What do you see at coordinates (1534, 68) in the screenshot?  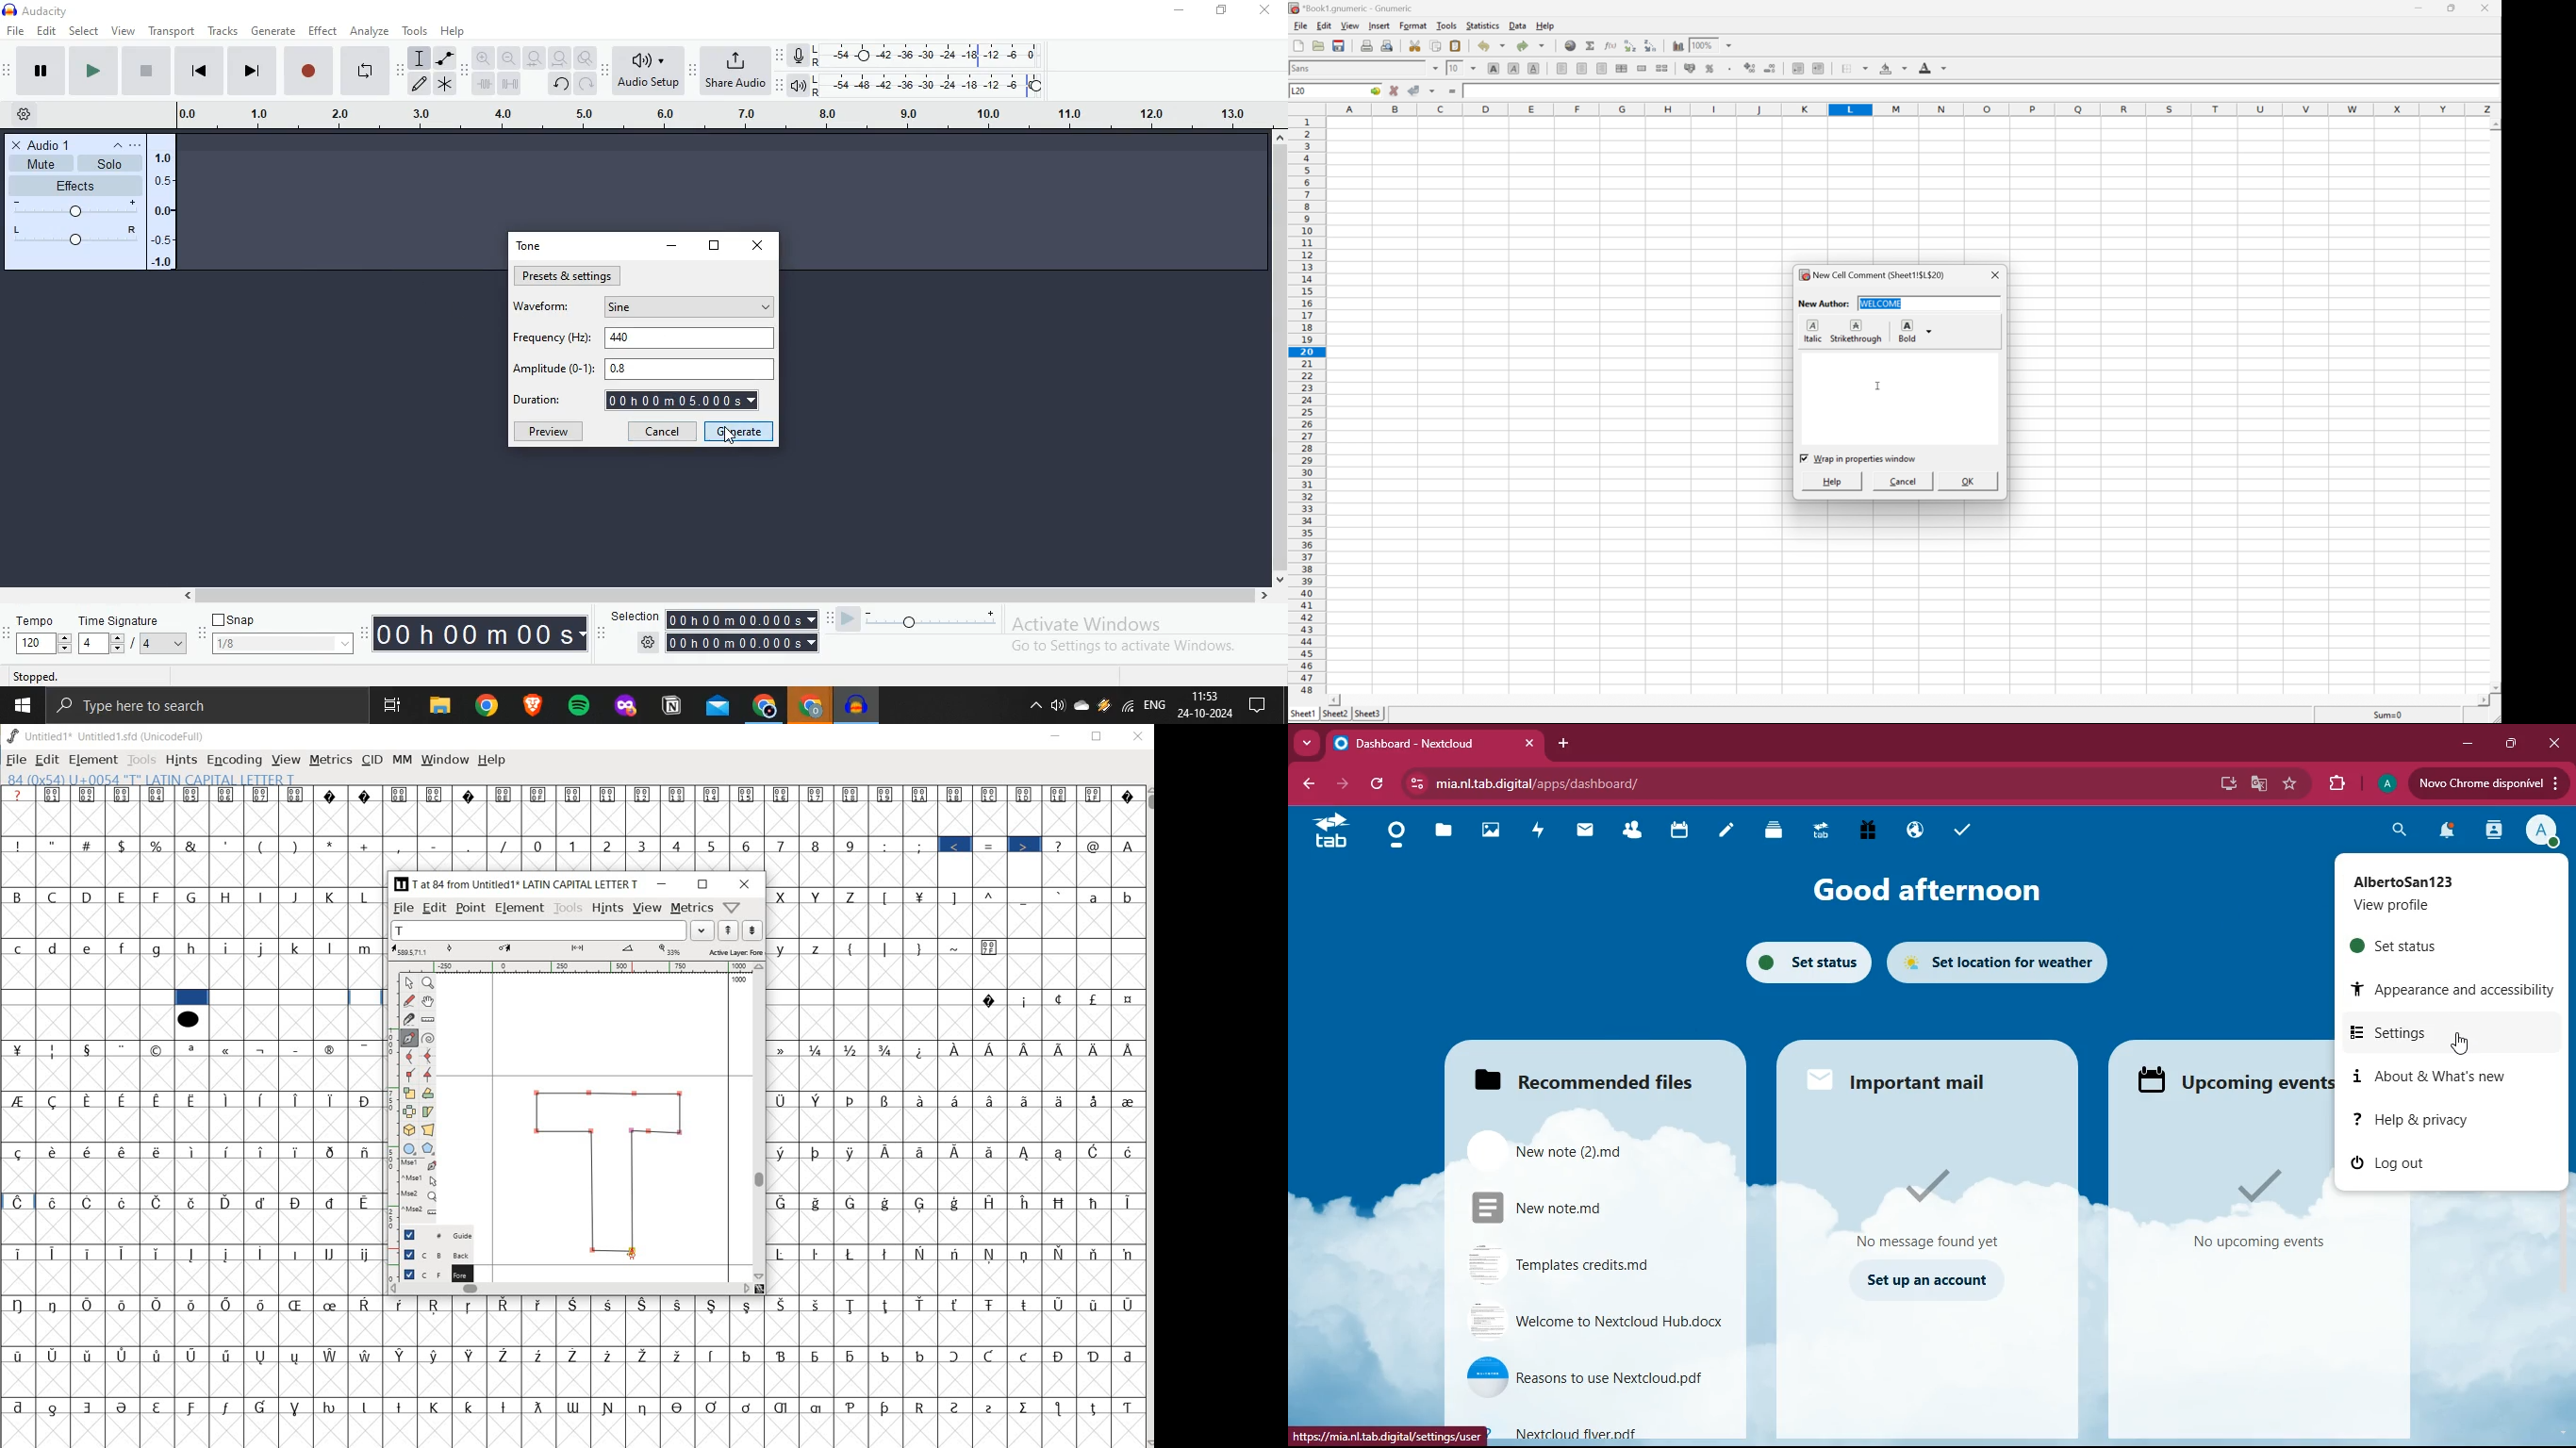 I see `Underline` at bounding box center [1534, 68].